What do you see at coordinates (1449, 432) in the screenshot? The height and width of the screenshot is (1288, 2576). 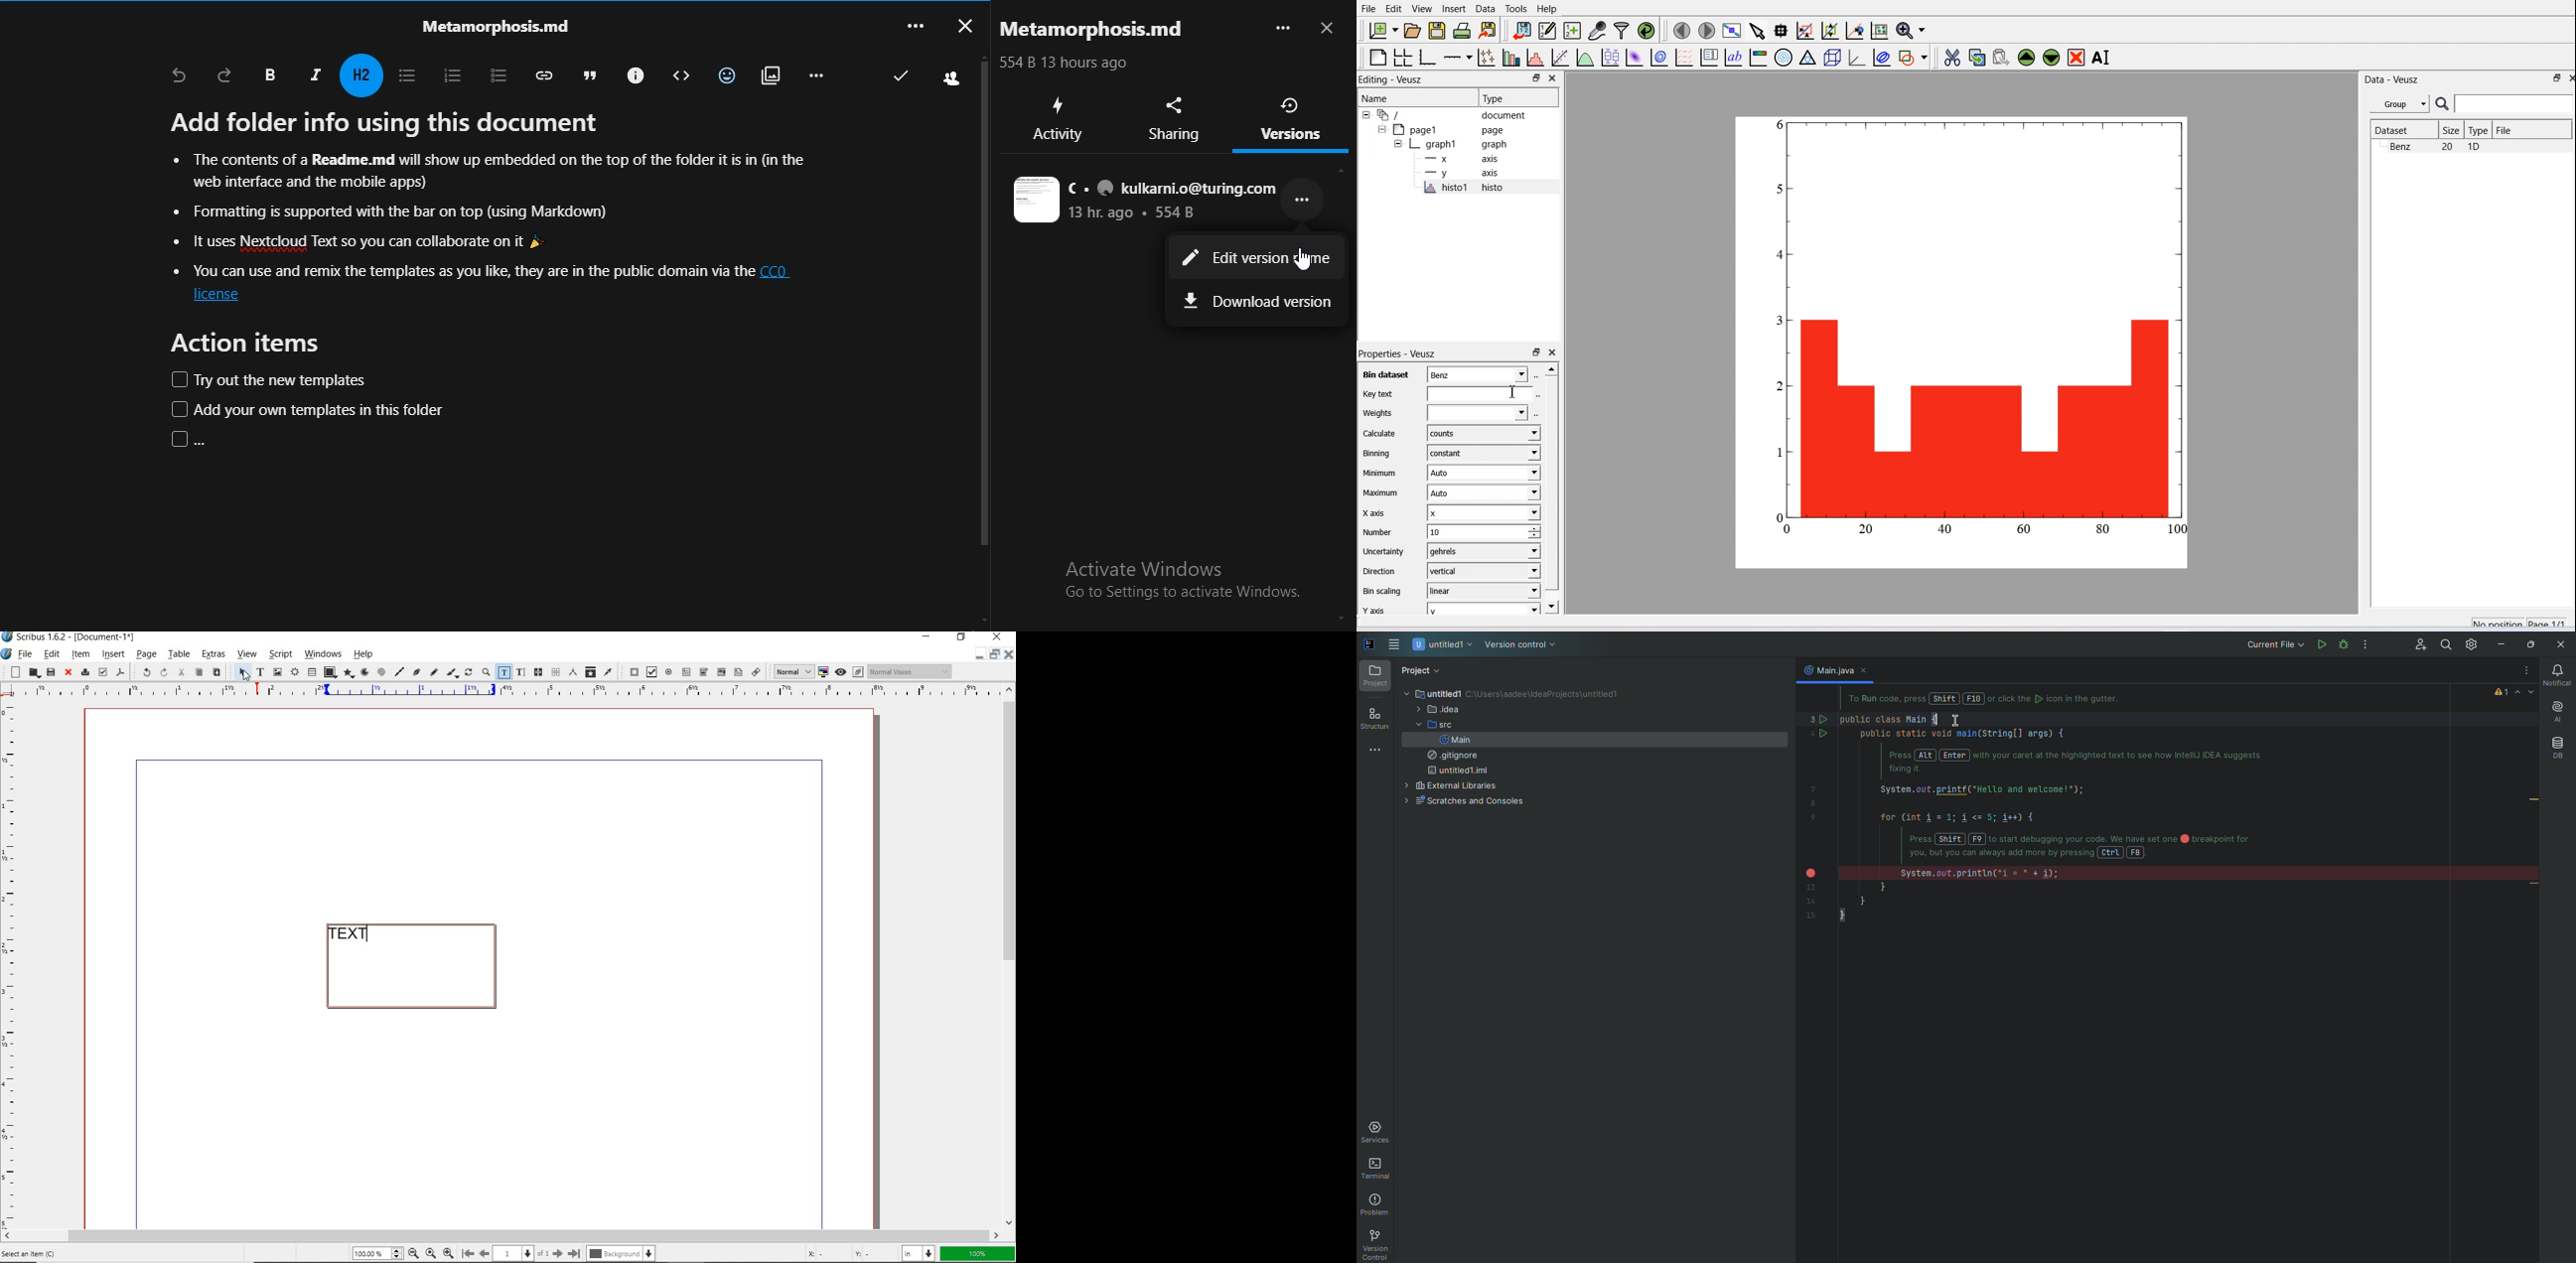 I see `Calculate - counts` at bounding box center [1449, 432].